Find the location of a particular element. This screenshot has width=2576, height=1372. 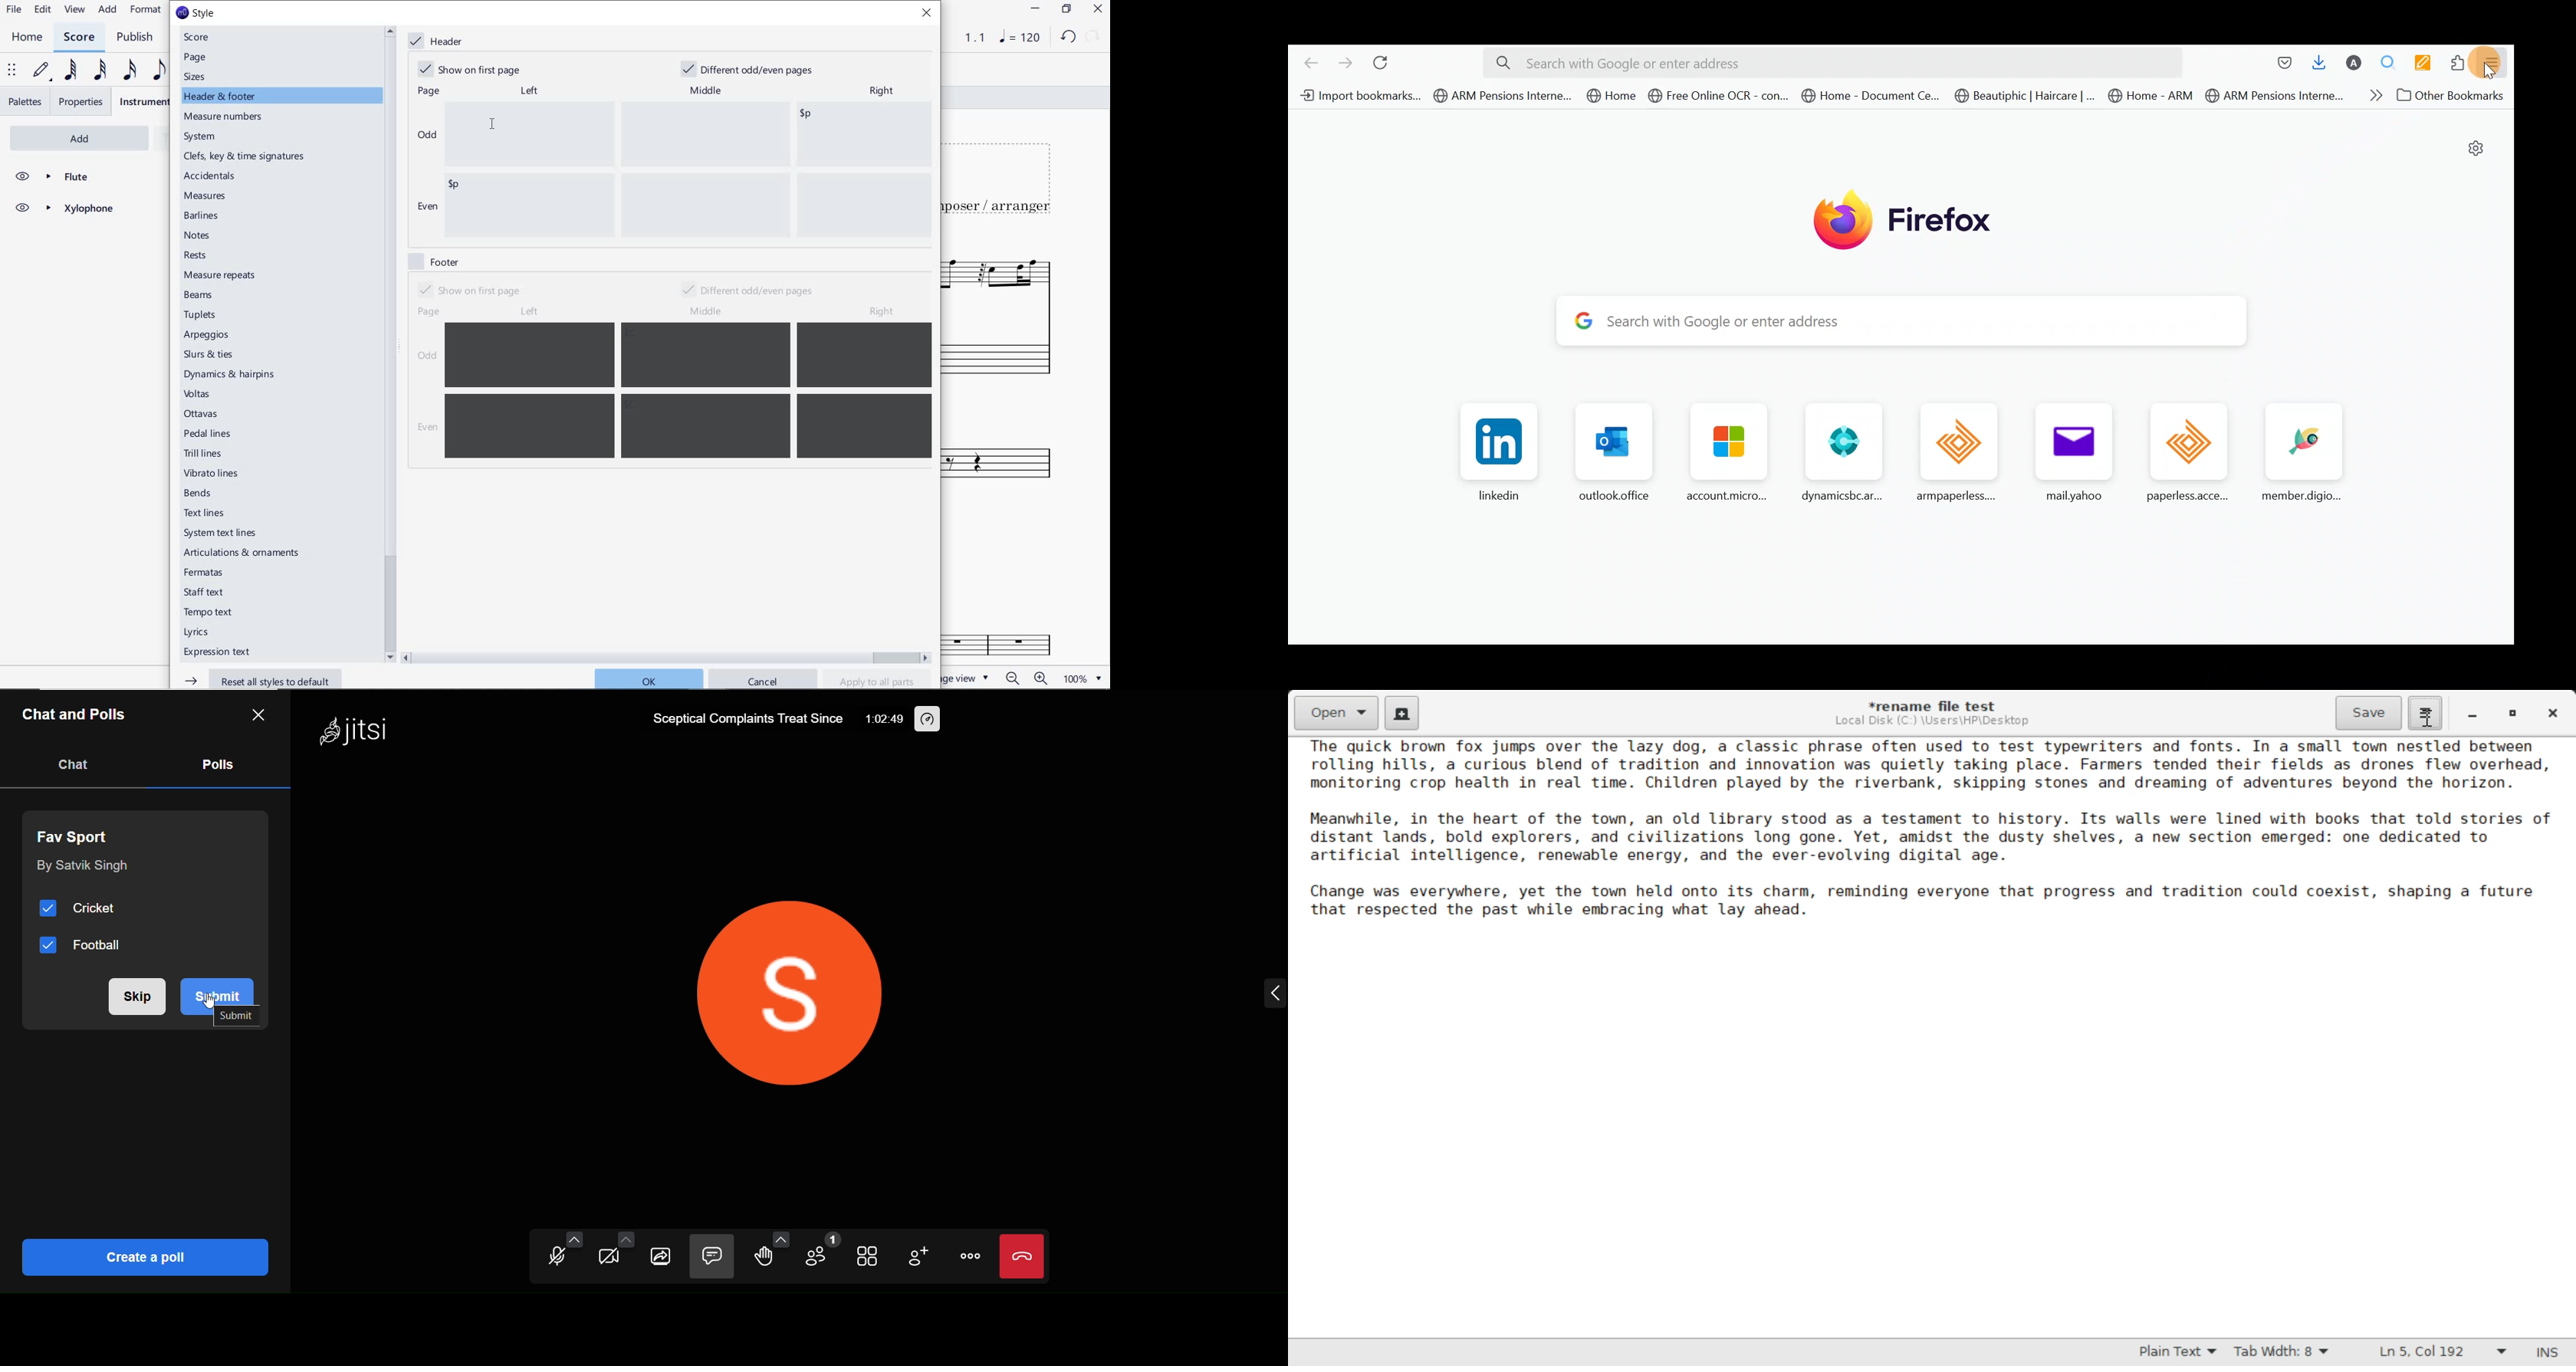

trill lines is located at coordinates (204, 453).